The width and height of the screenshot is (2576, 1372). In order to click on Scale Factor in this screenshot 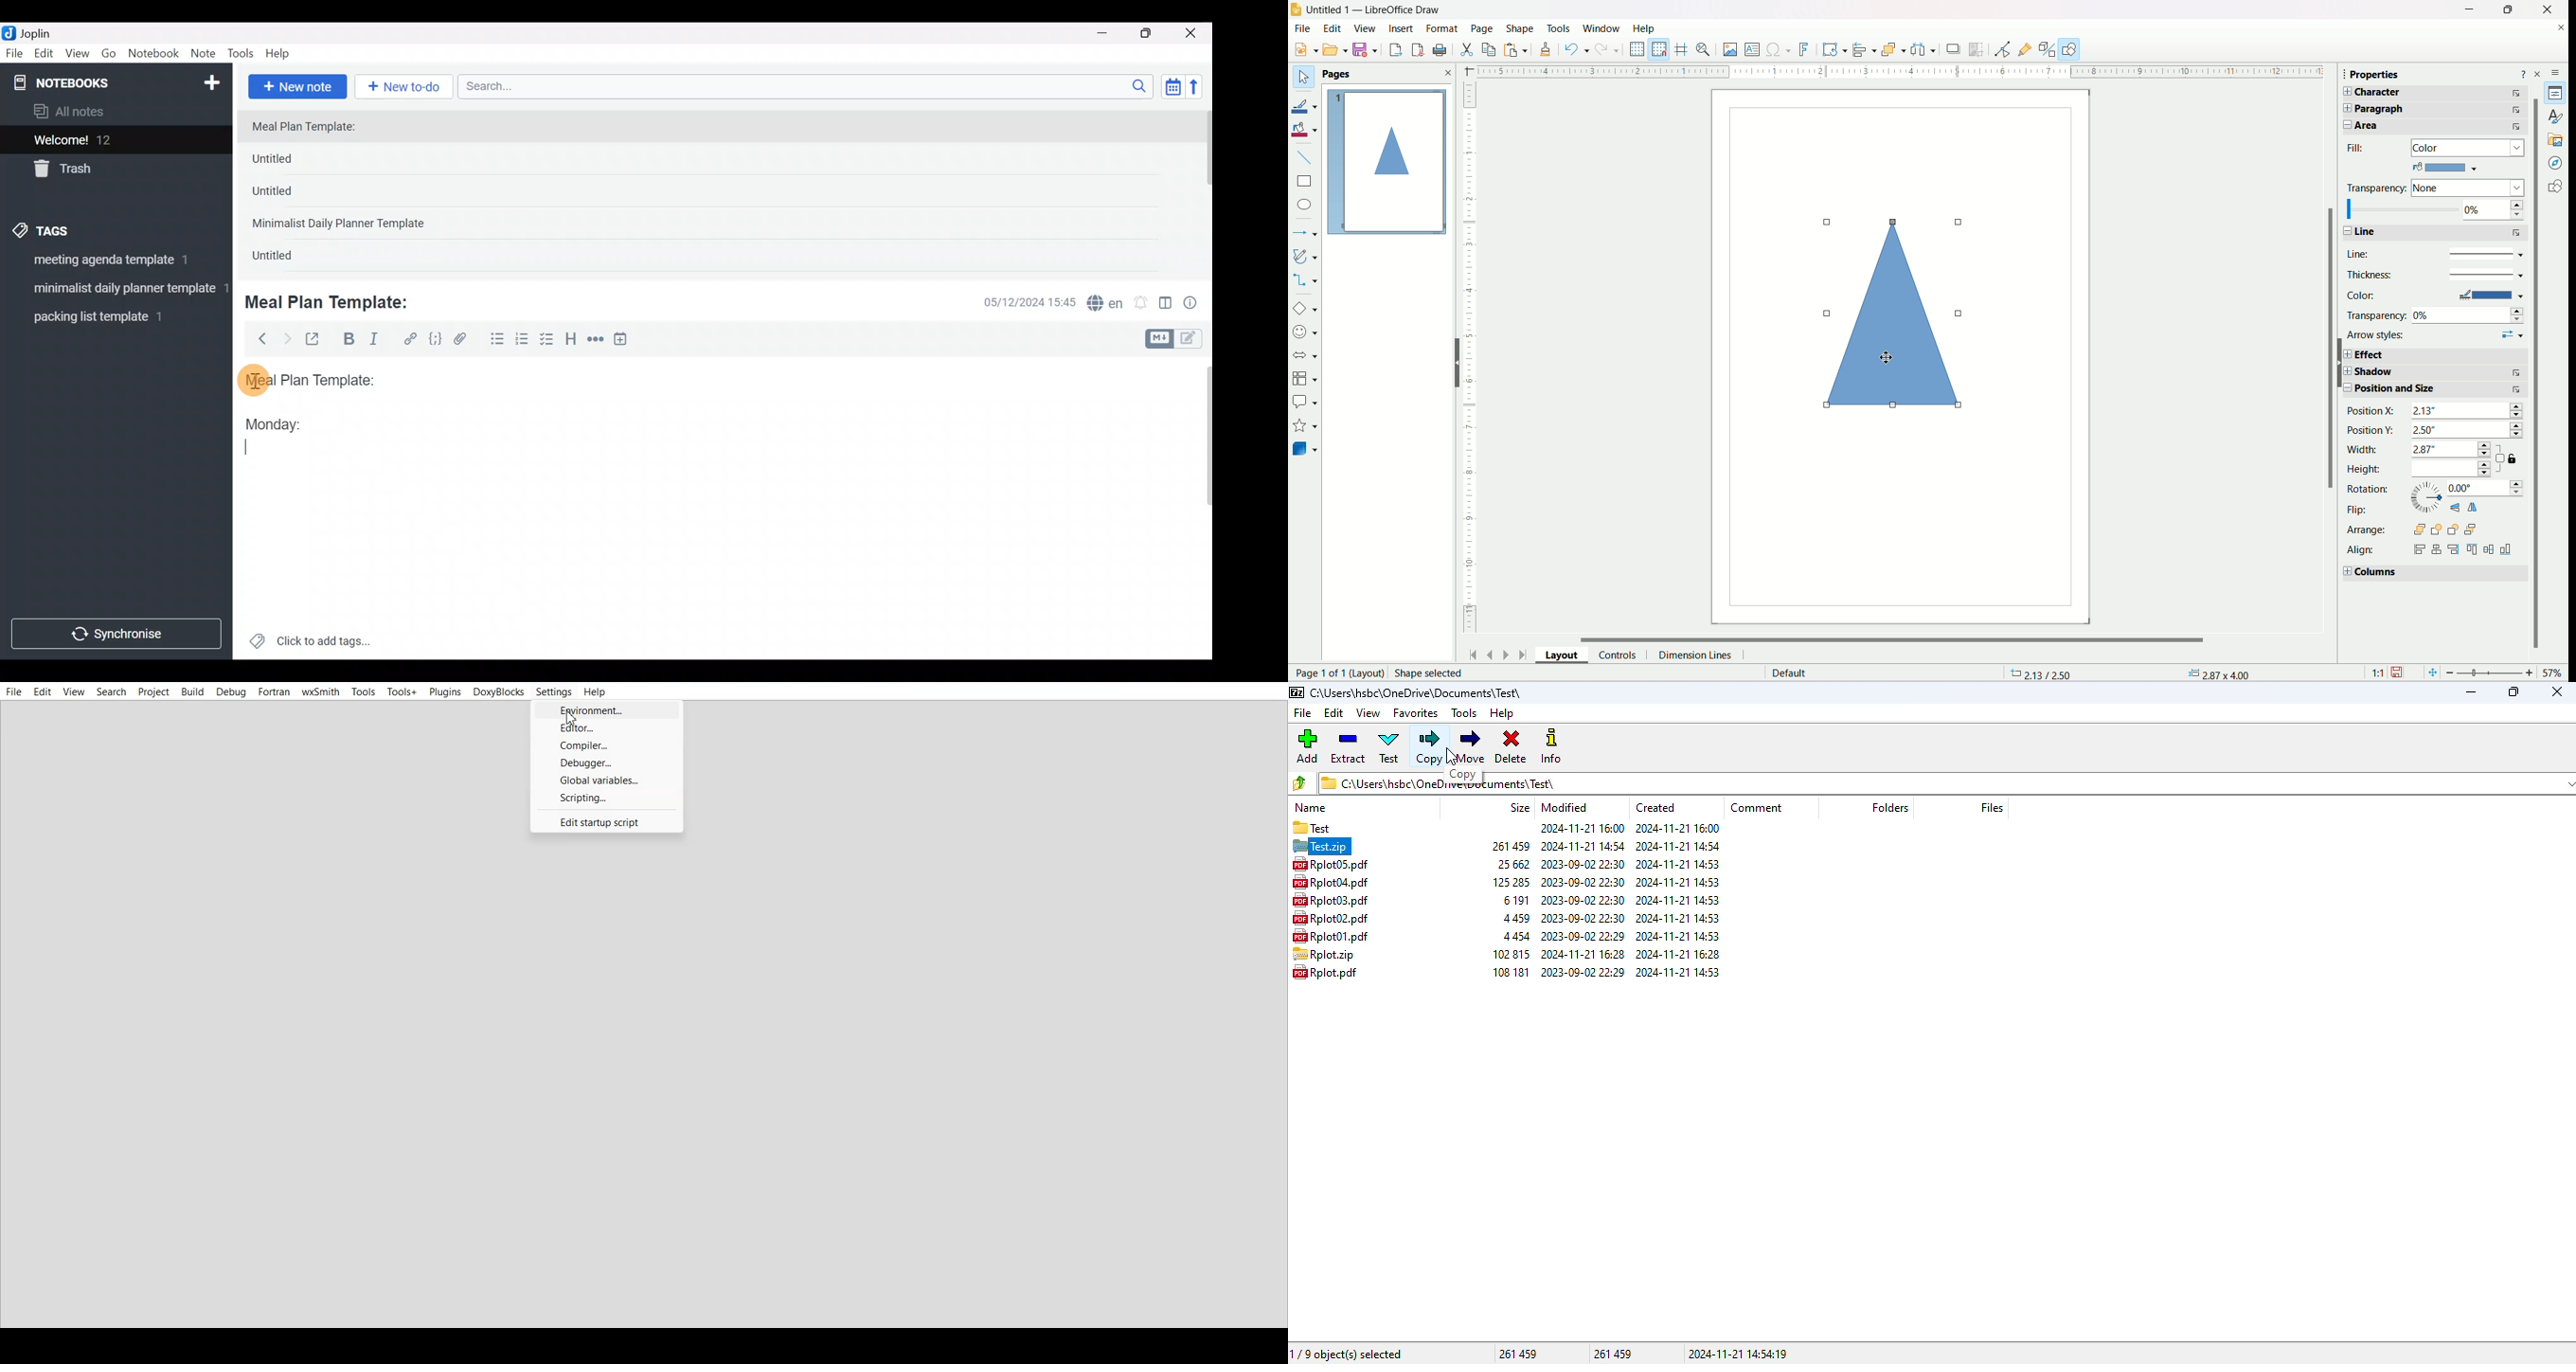, I will do `click(2378, 673)`.